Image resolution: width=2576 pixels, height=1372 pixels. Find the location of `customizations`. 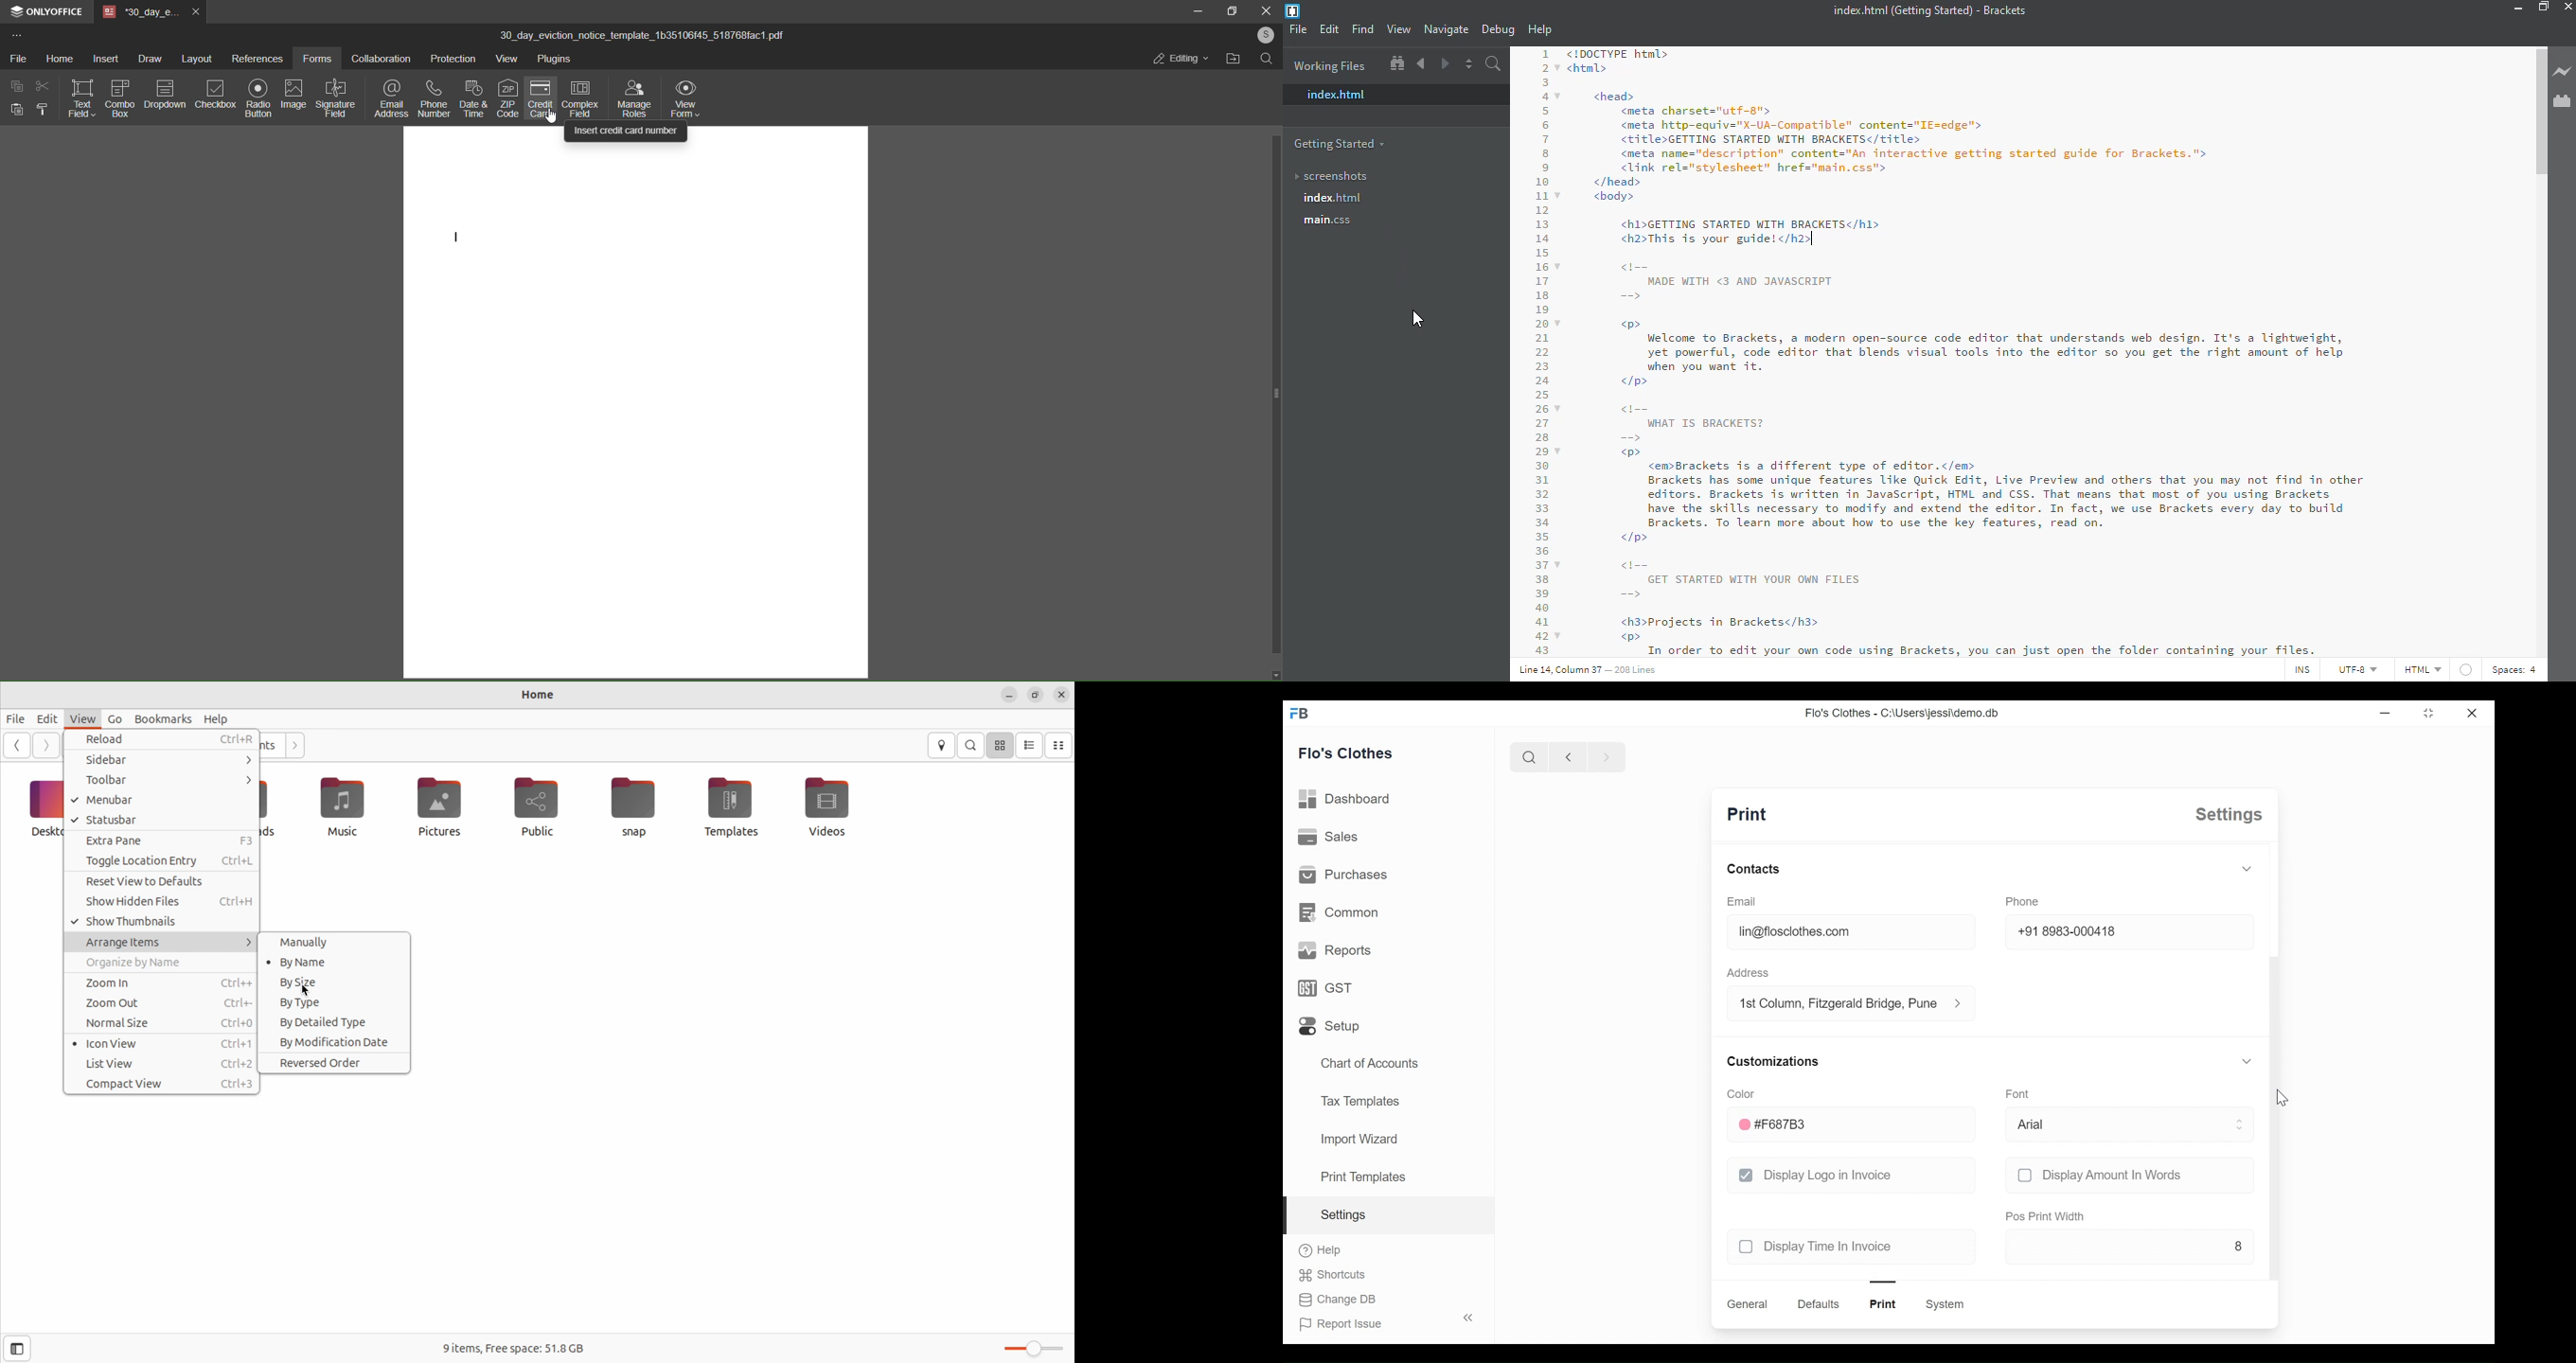

customizations is located at coordinates (1773, 1061).